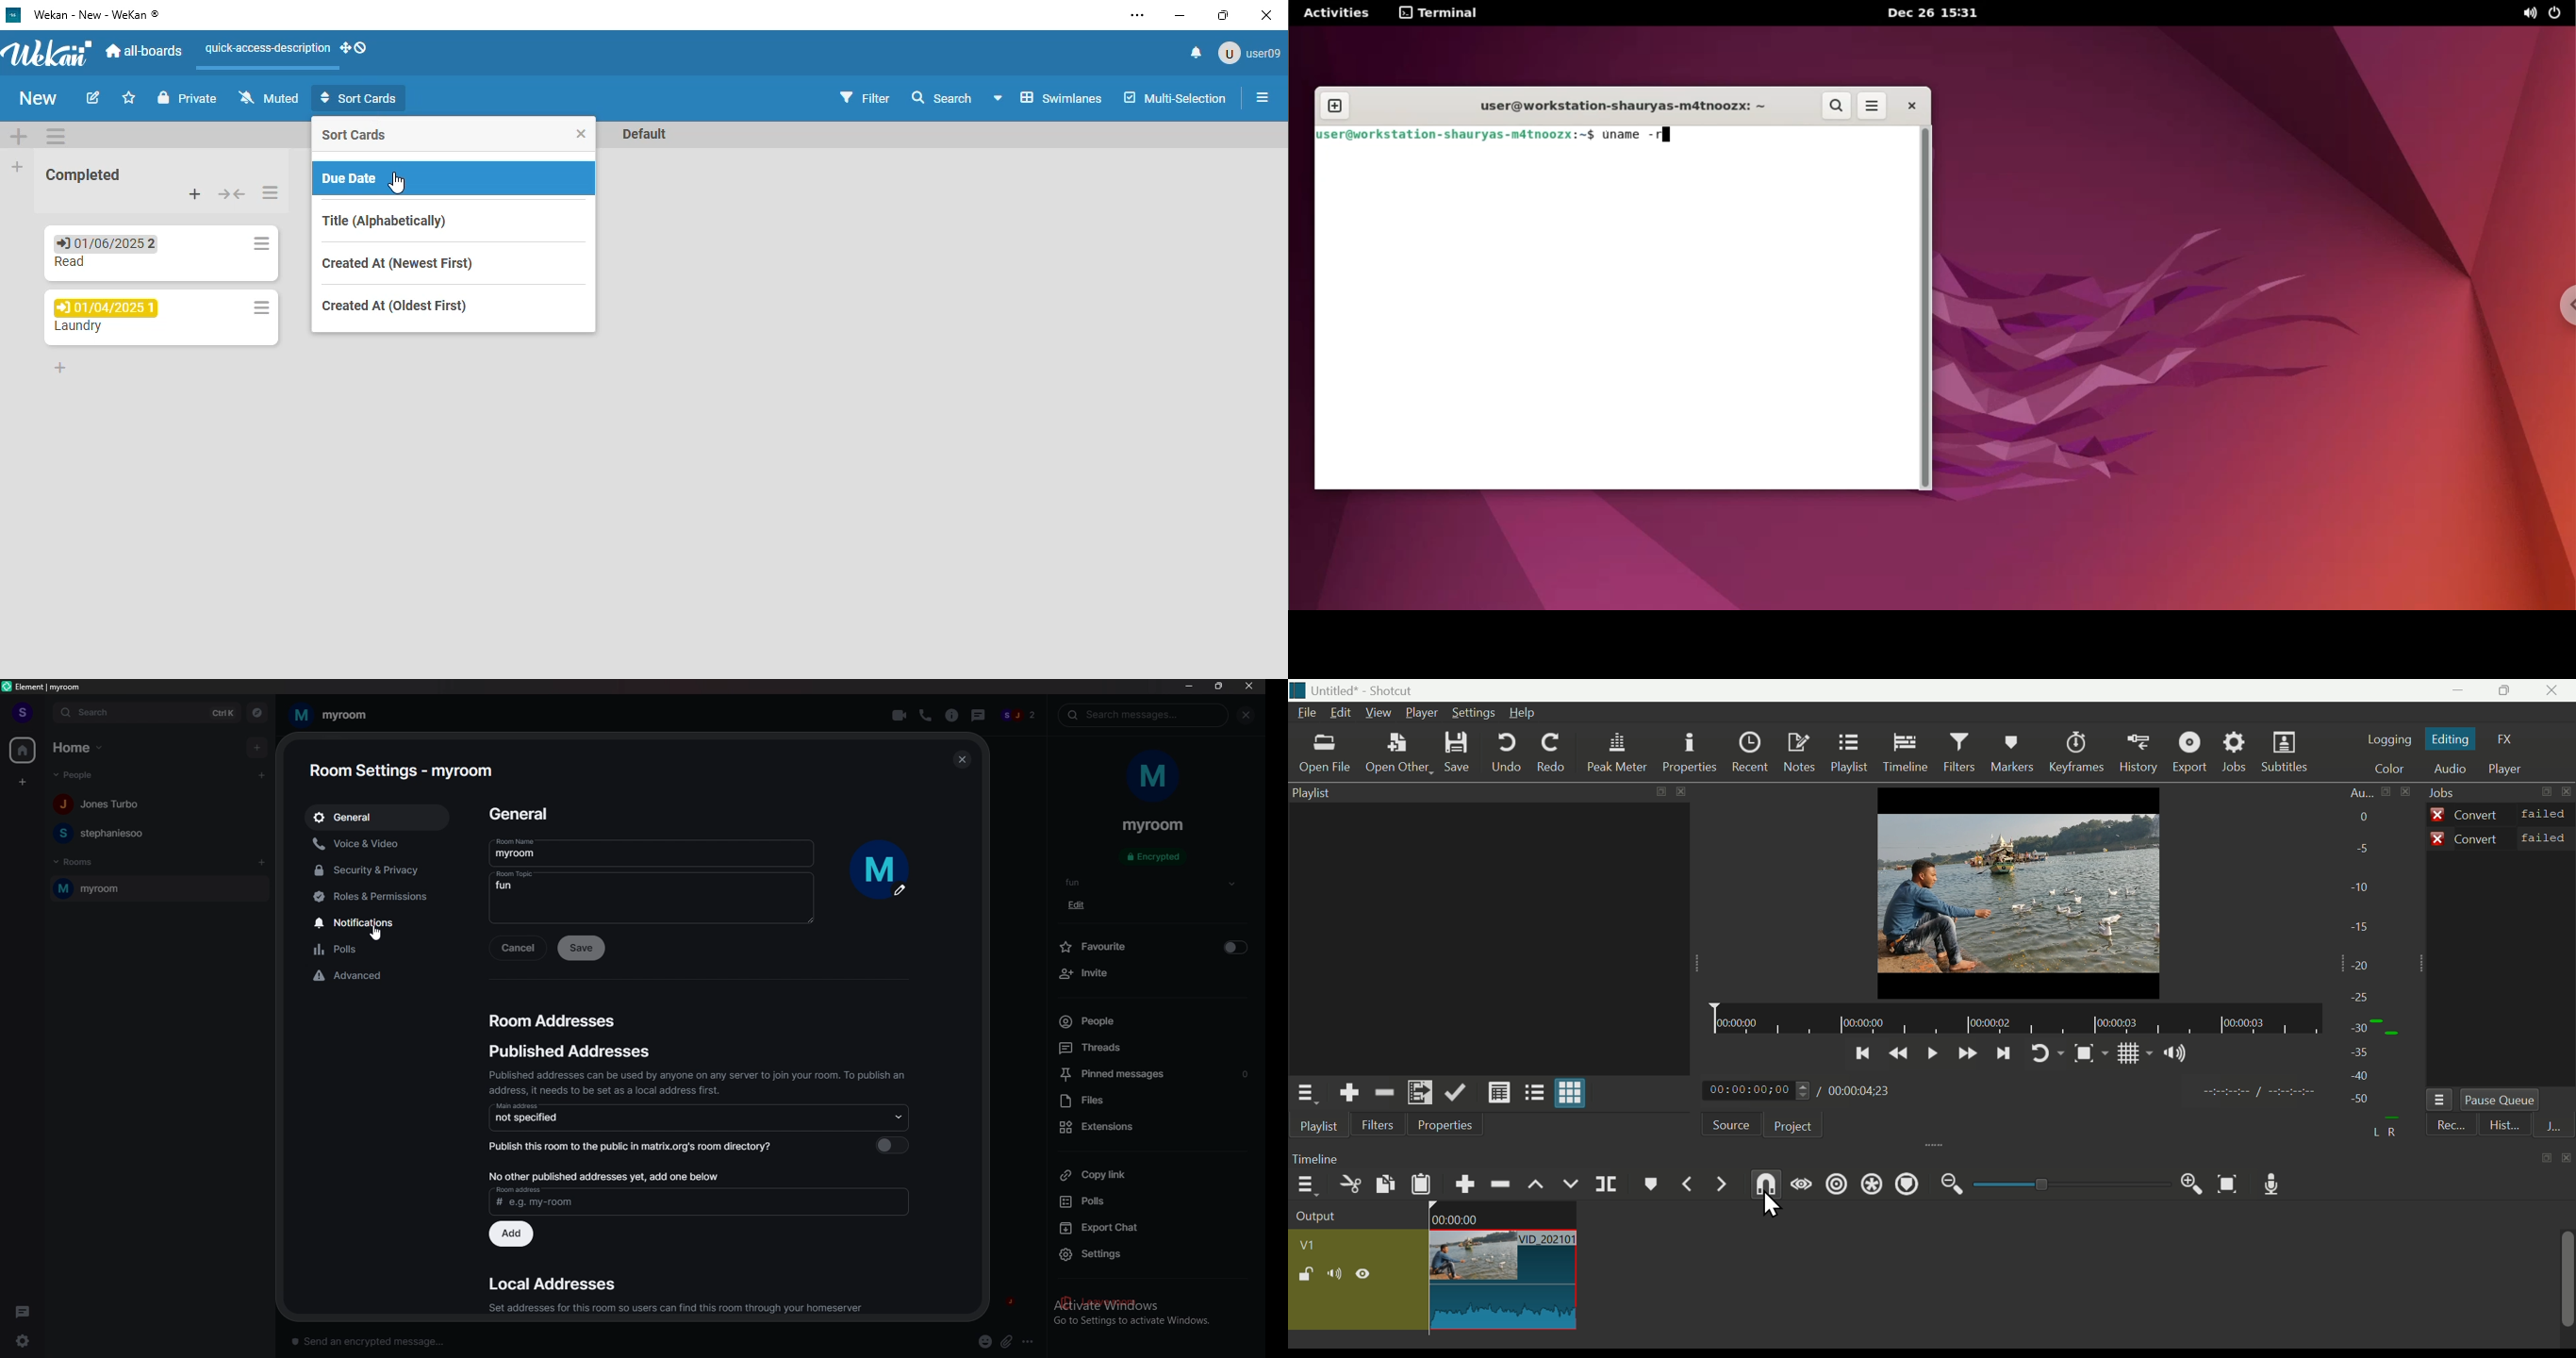 The image size is (2576, 1372). What do you see at coordinates (1679, 792) in the screenshot?
I see `close` at bounding box center [1679, 792].